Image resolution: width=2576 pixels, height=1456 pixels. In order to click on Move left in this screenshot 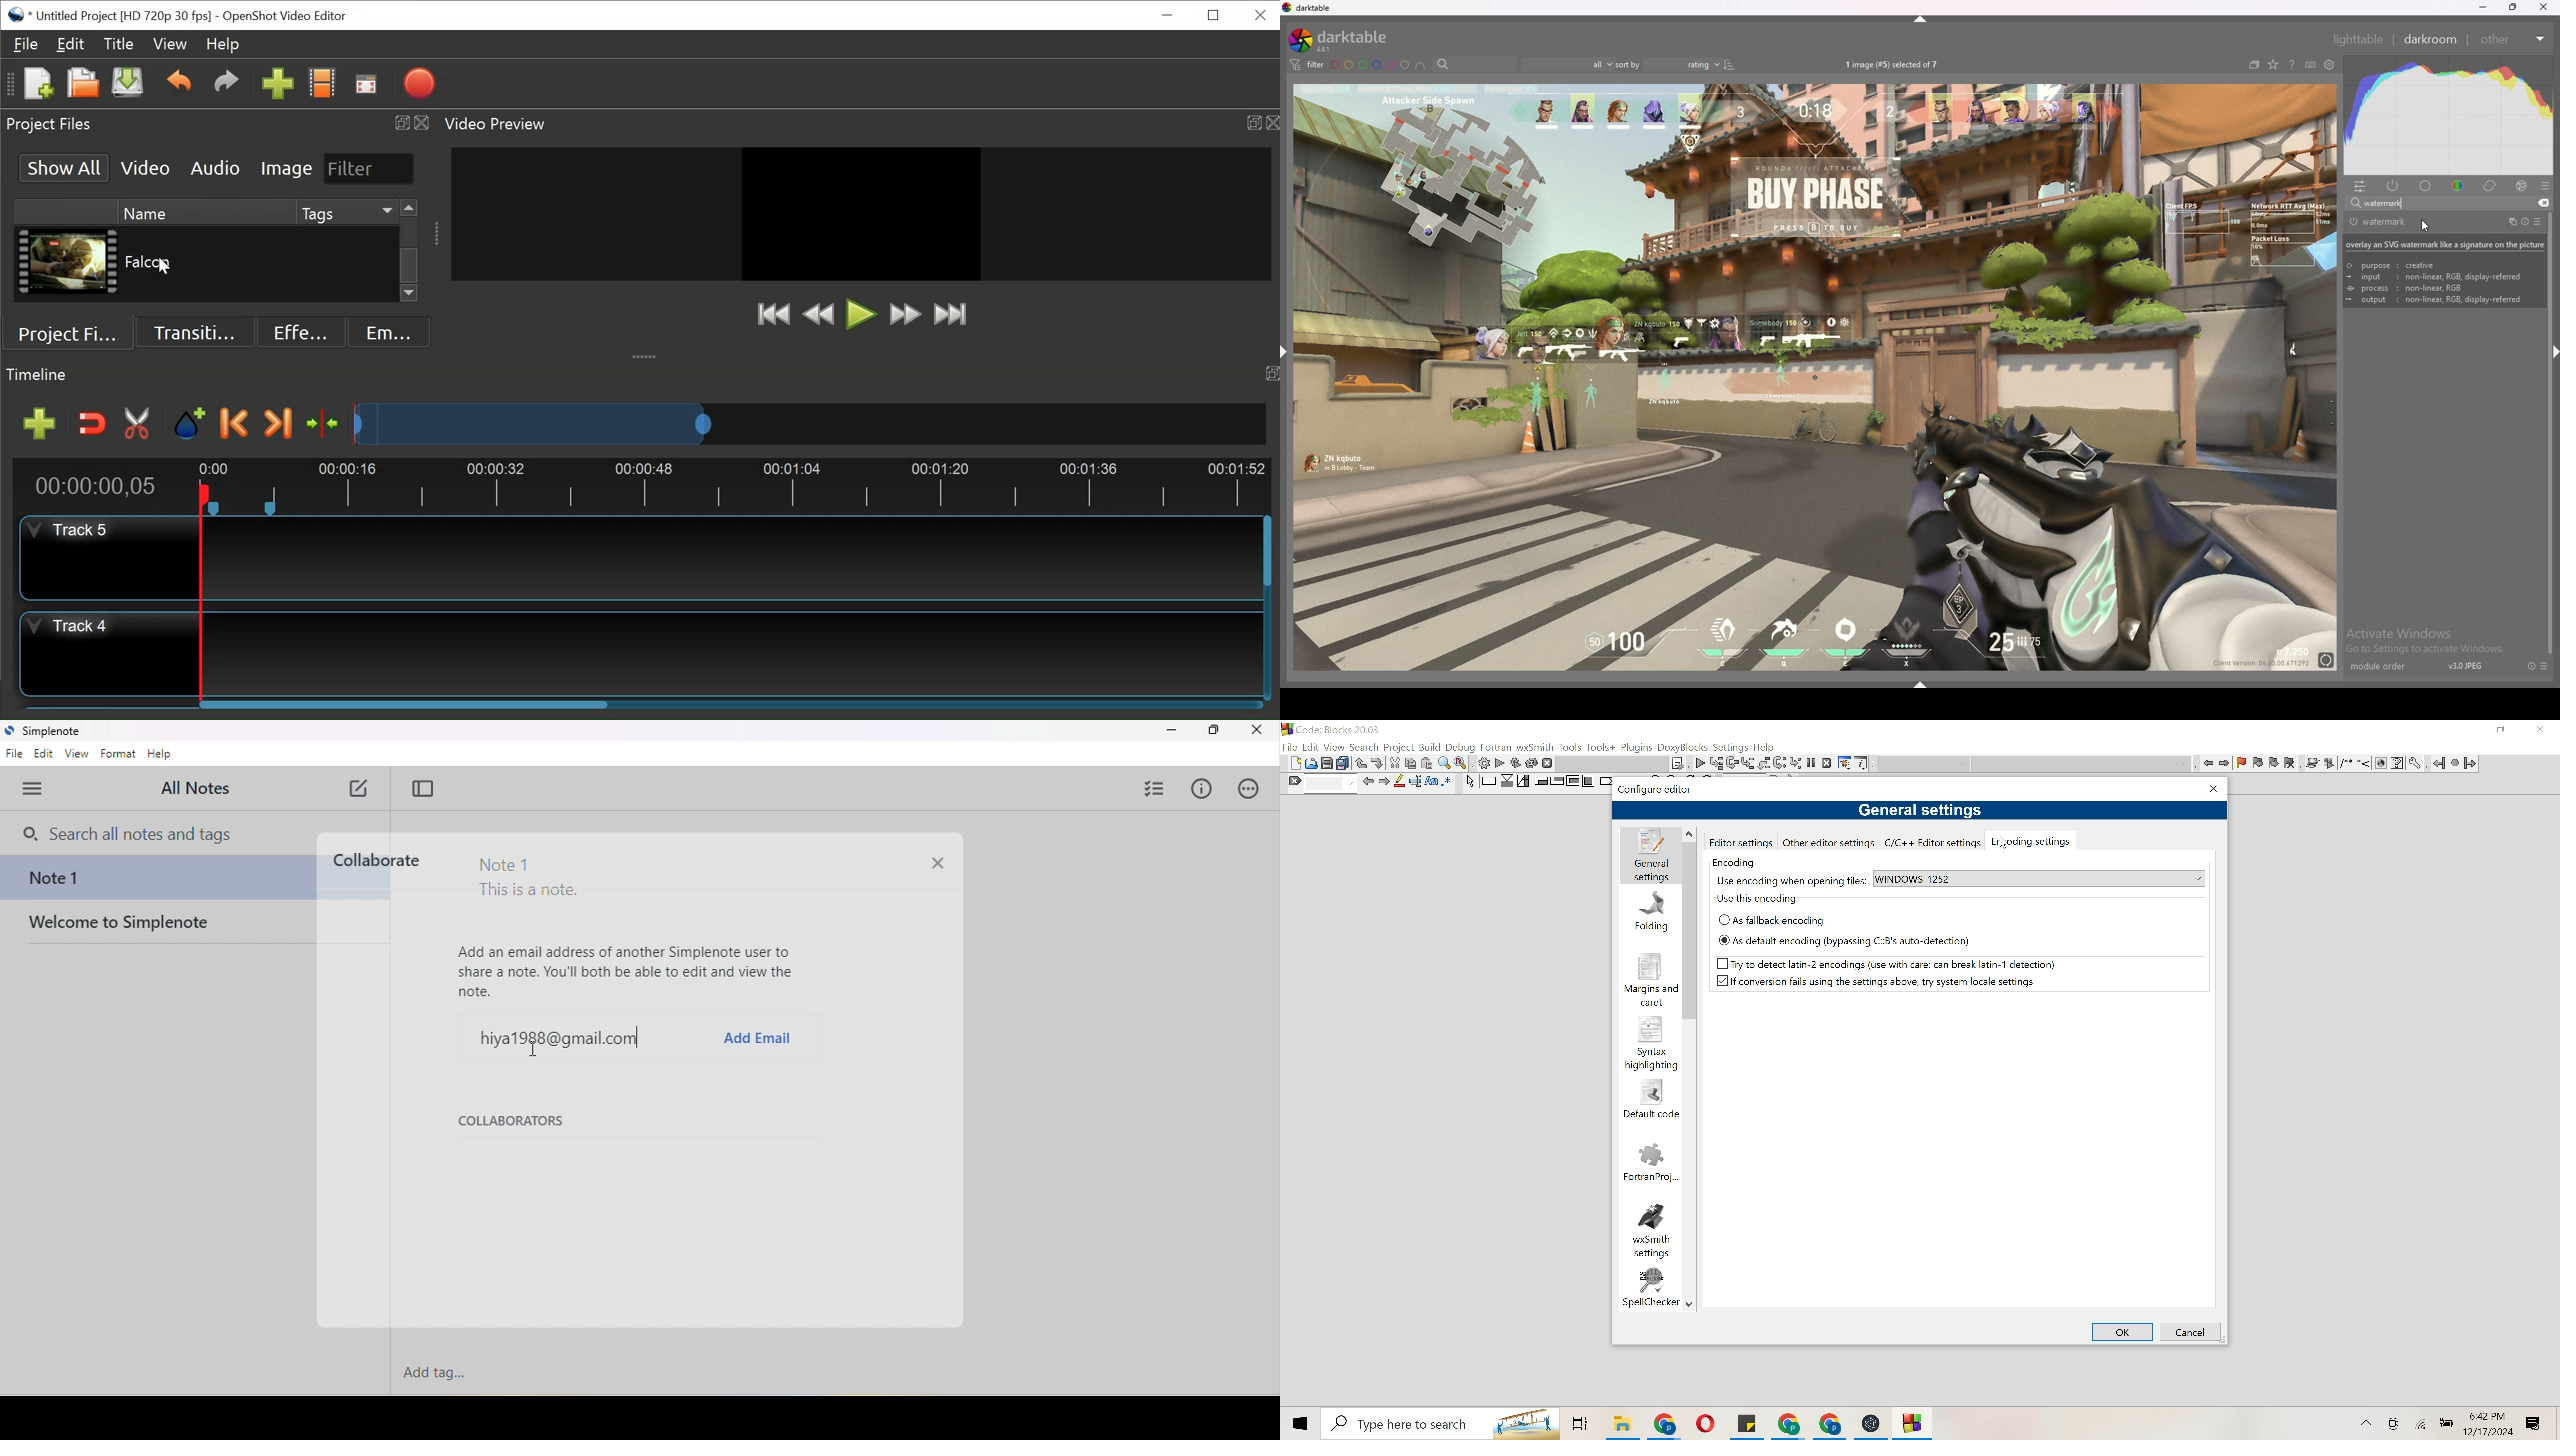, I will do `click(1368, 781)`.